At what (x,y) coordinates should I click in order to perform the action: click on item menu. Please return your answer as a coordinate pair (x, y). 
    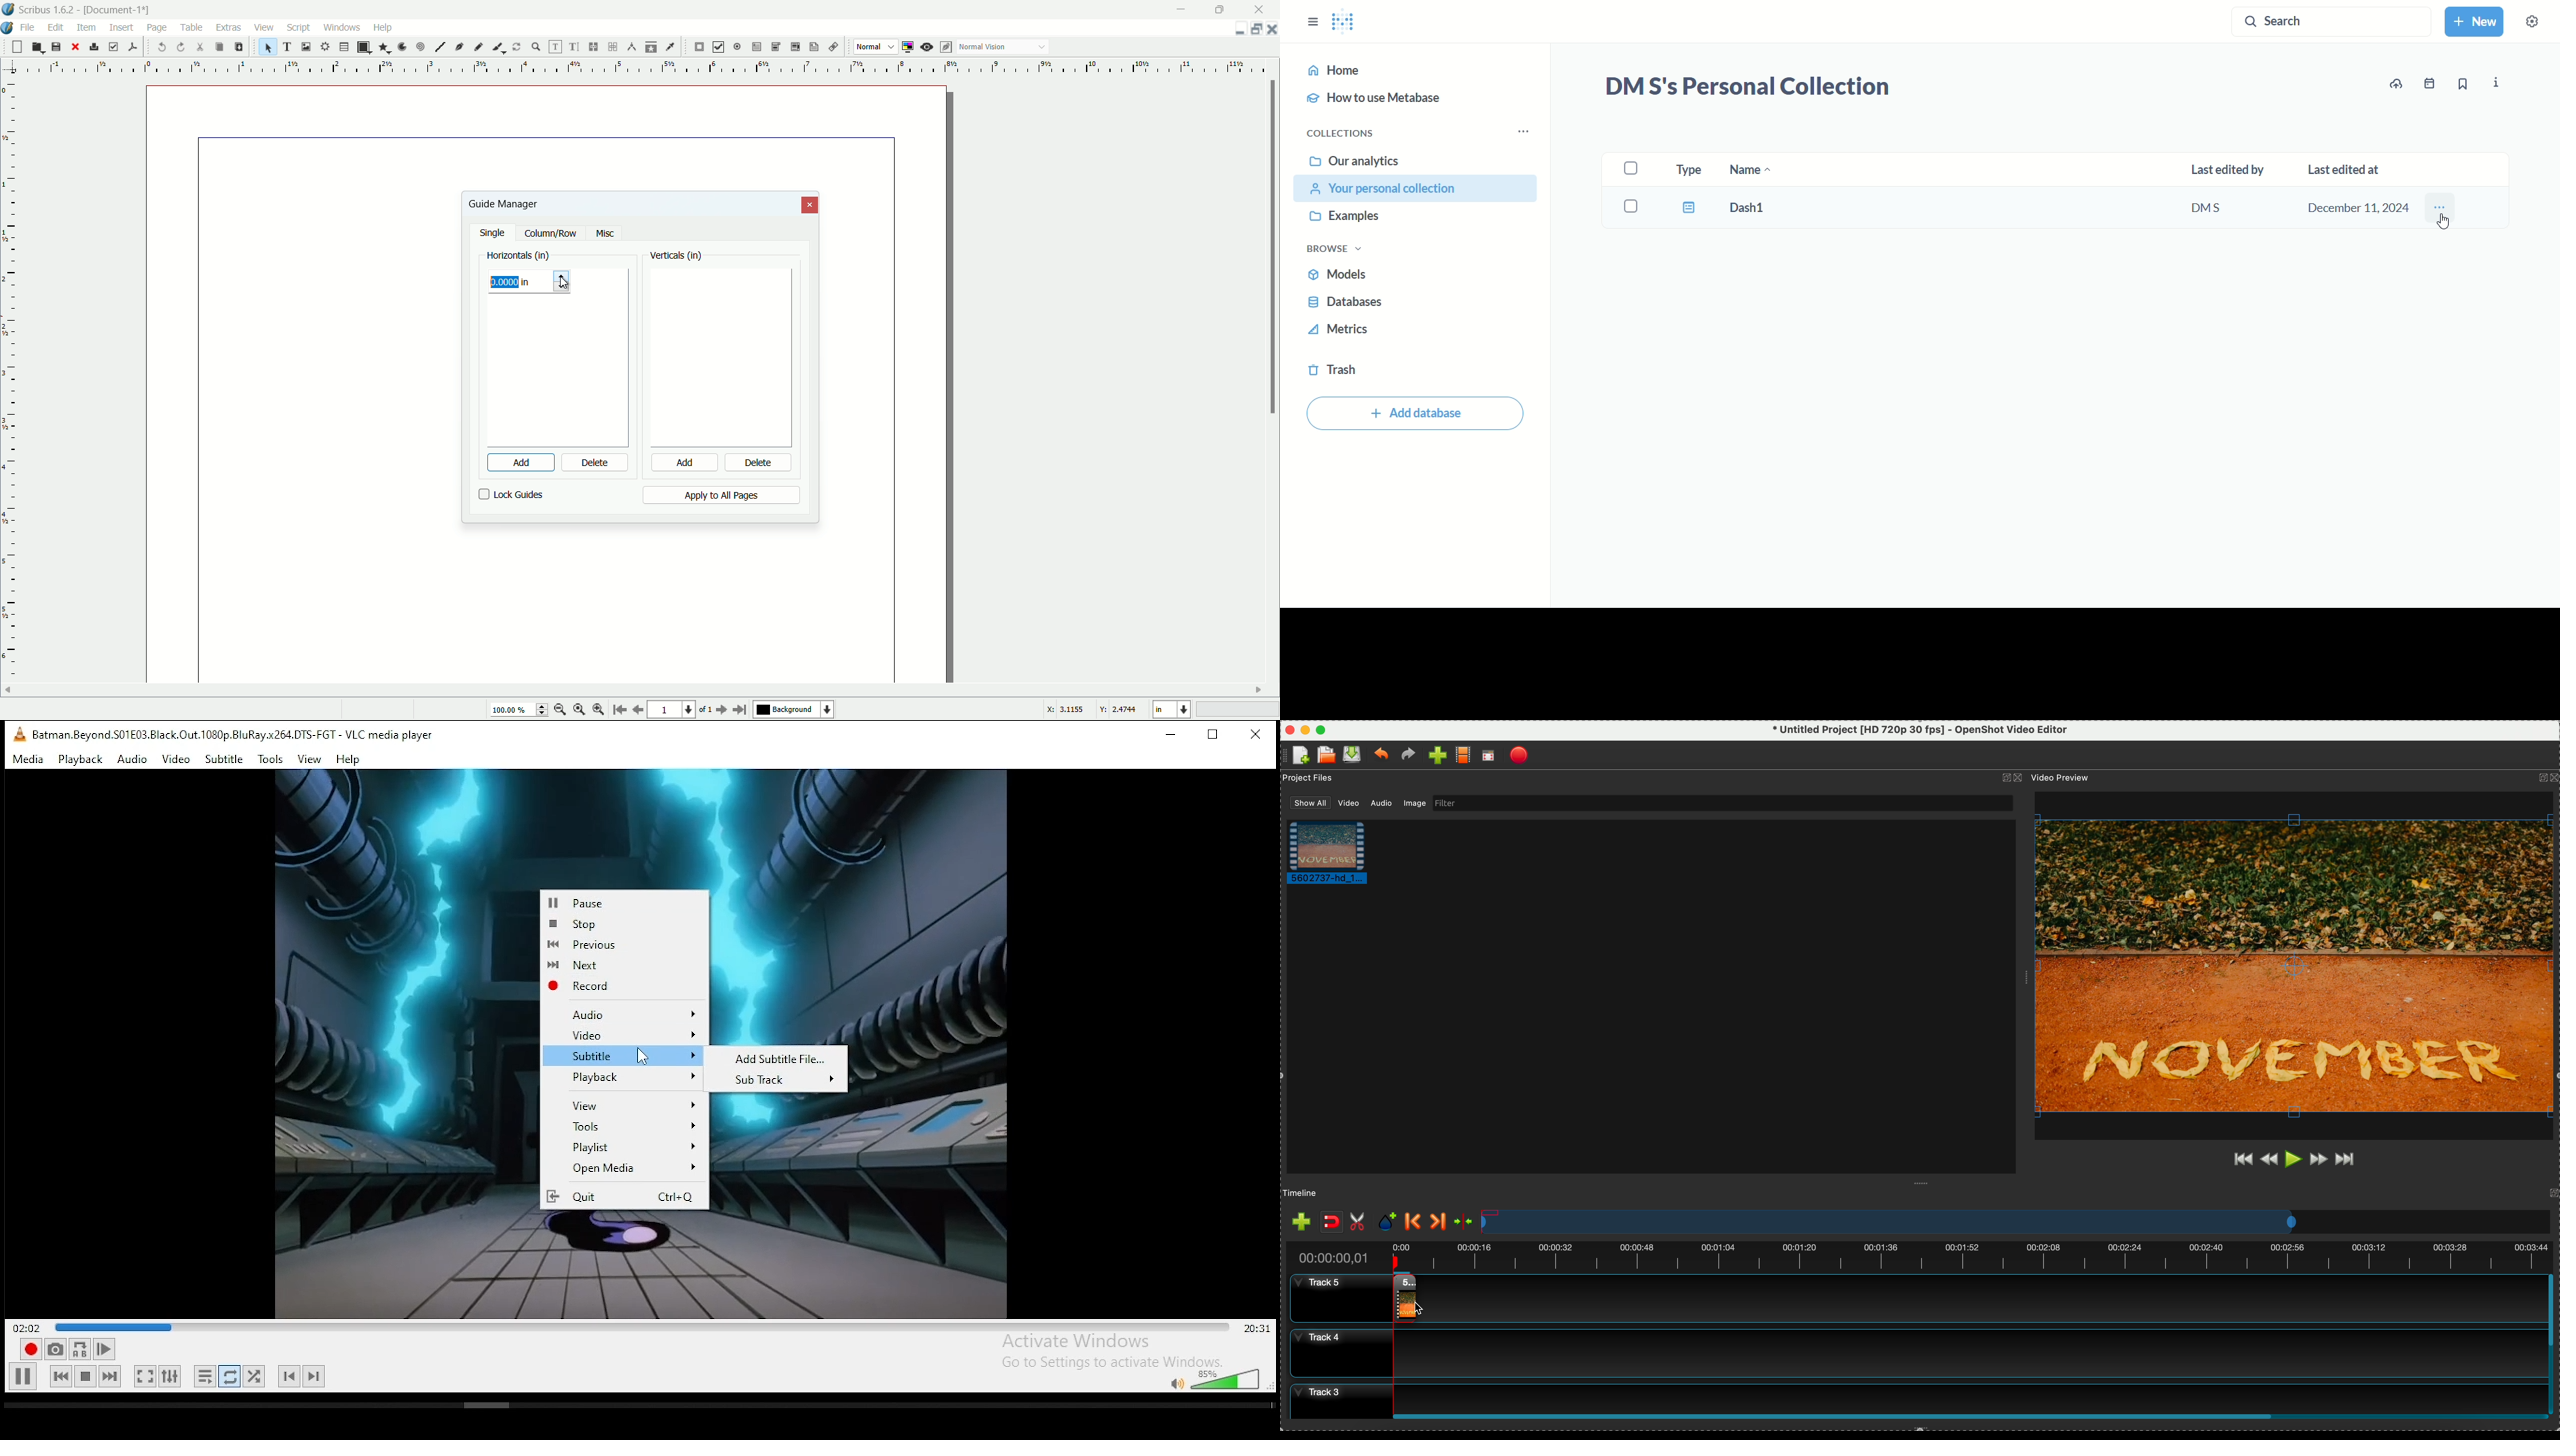
    Looking at the image, I should click on (87, 27).